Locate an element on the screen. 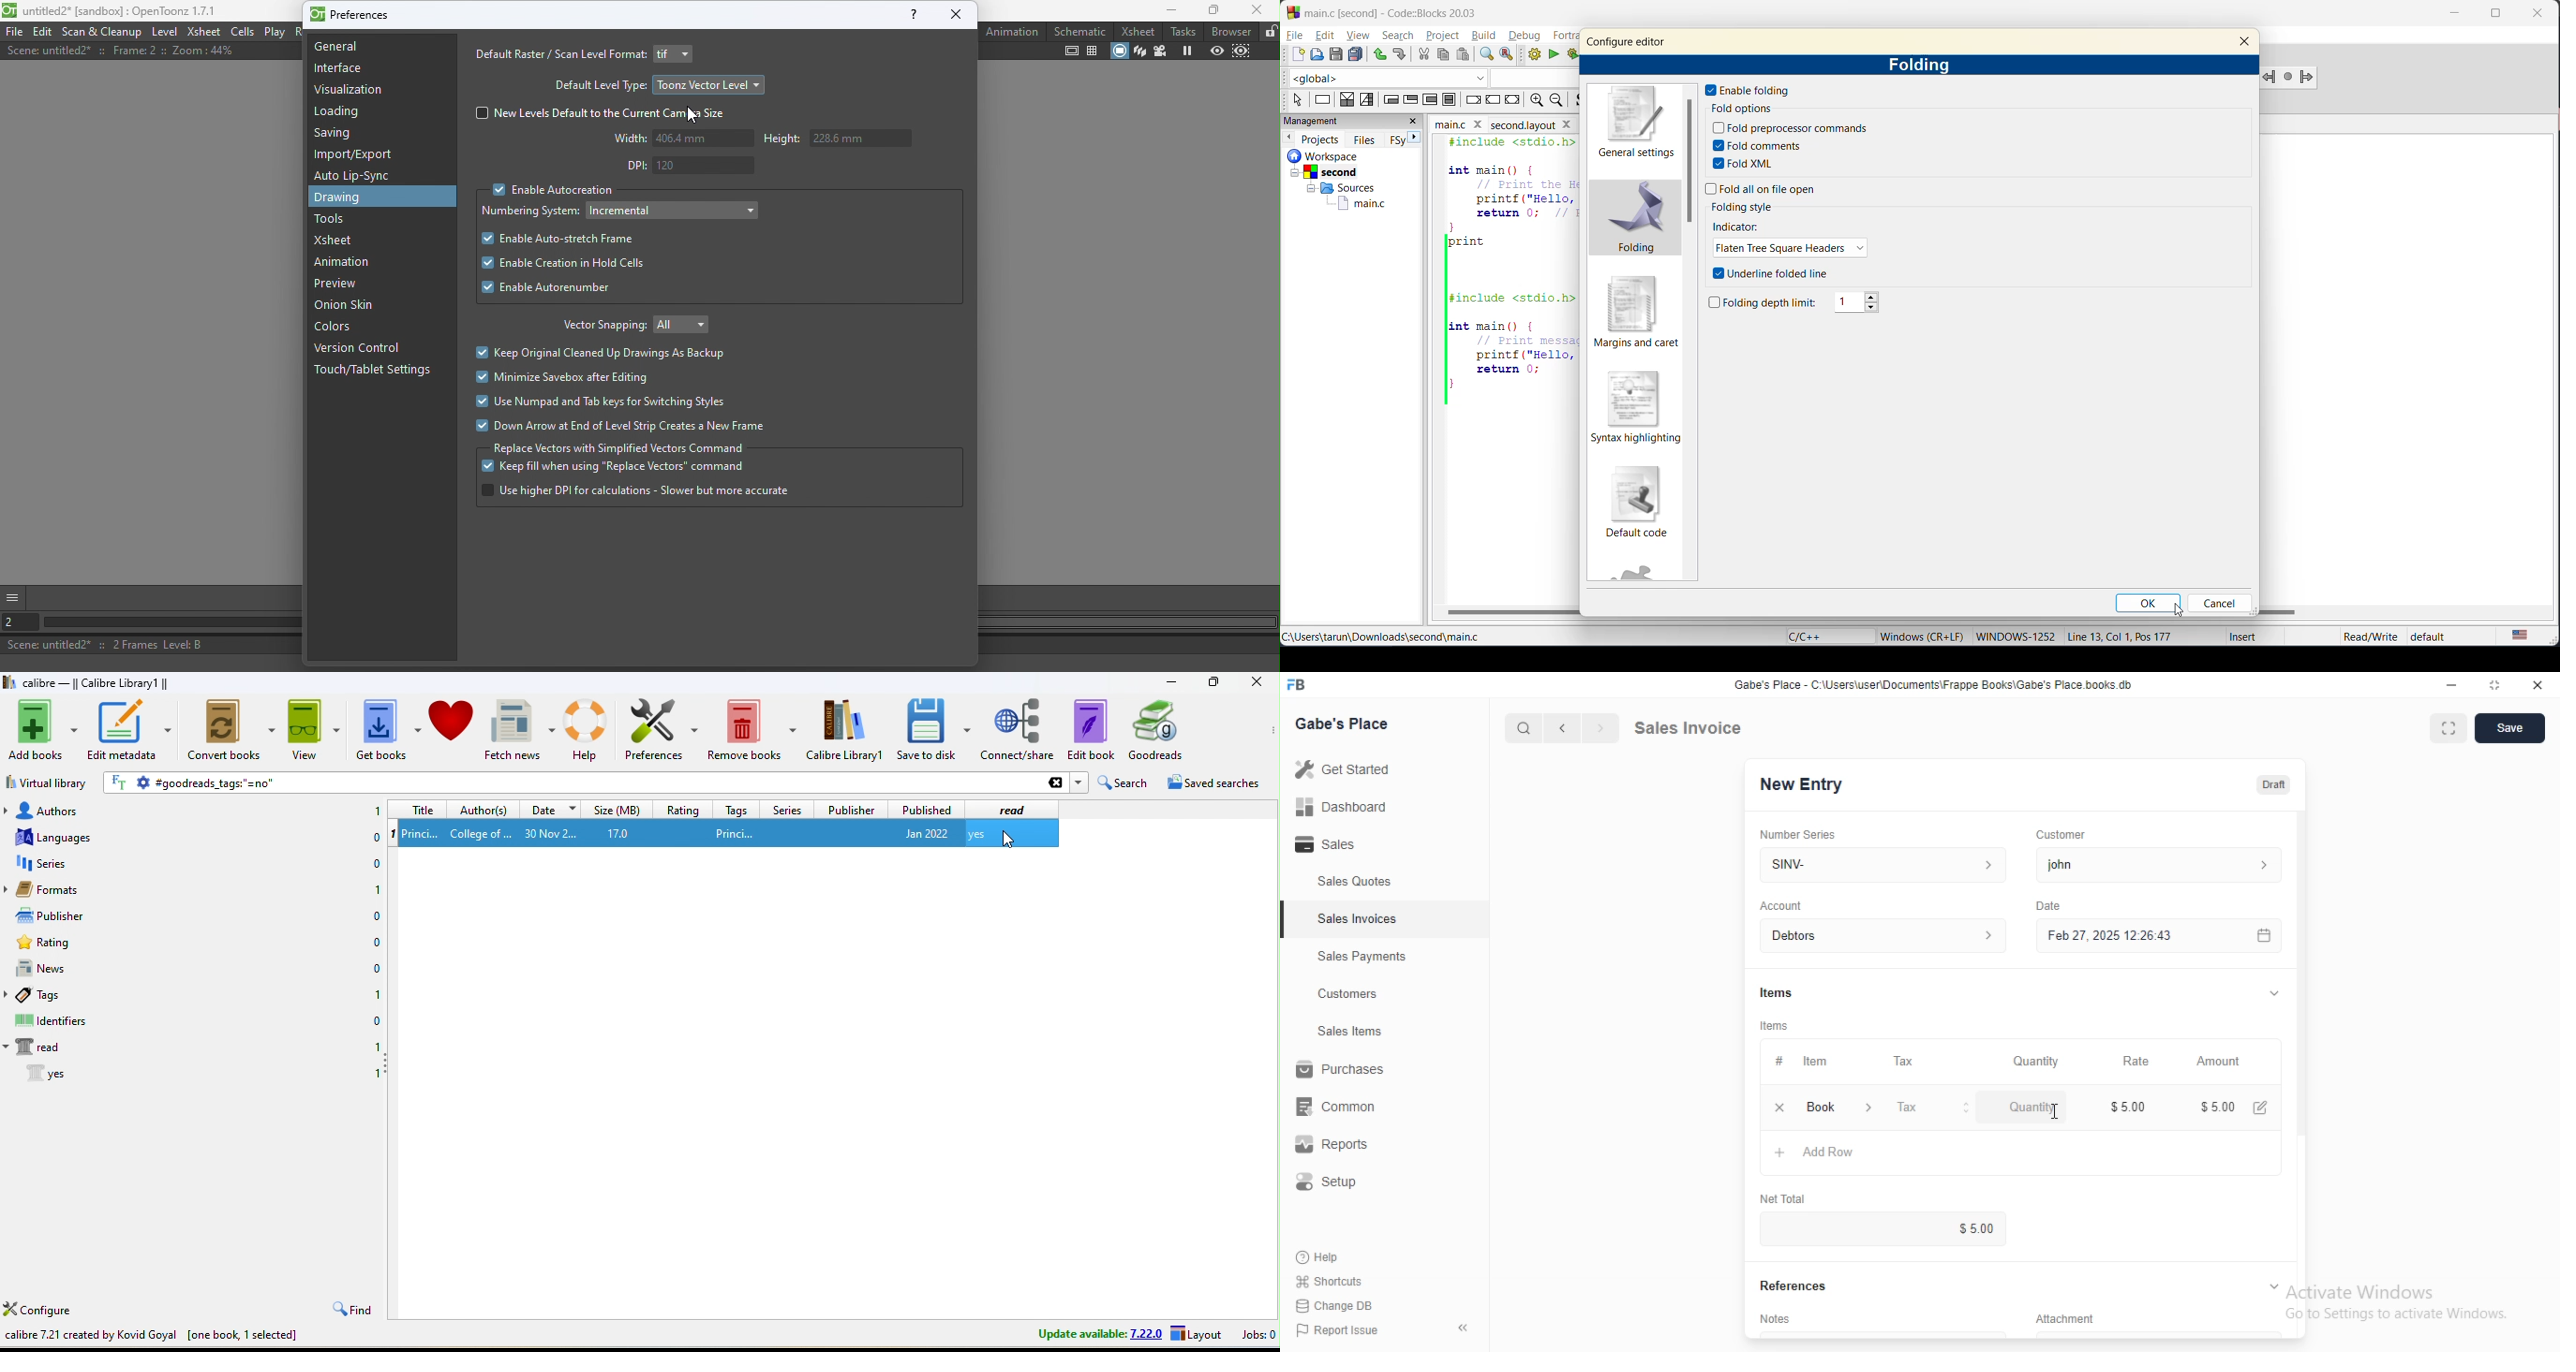 This screenshot has width=2576, height=1372. Sales is located at coordinates (1328, 843).